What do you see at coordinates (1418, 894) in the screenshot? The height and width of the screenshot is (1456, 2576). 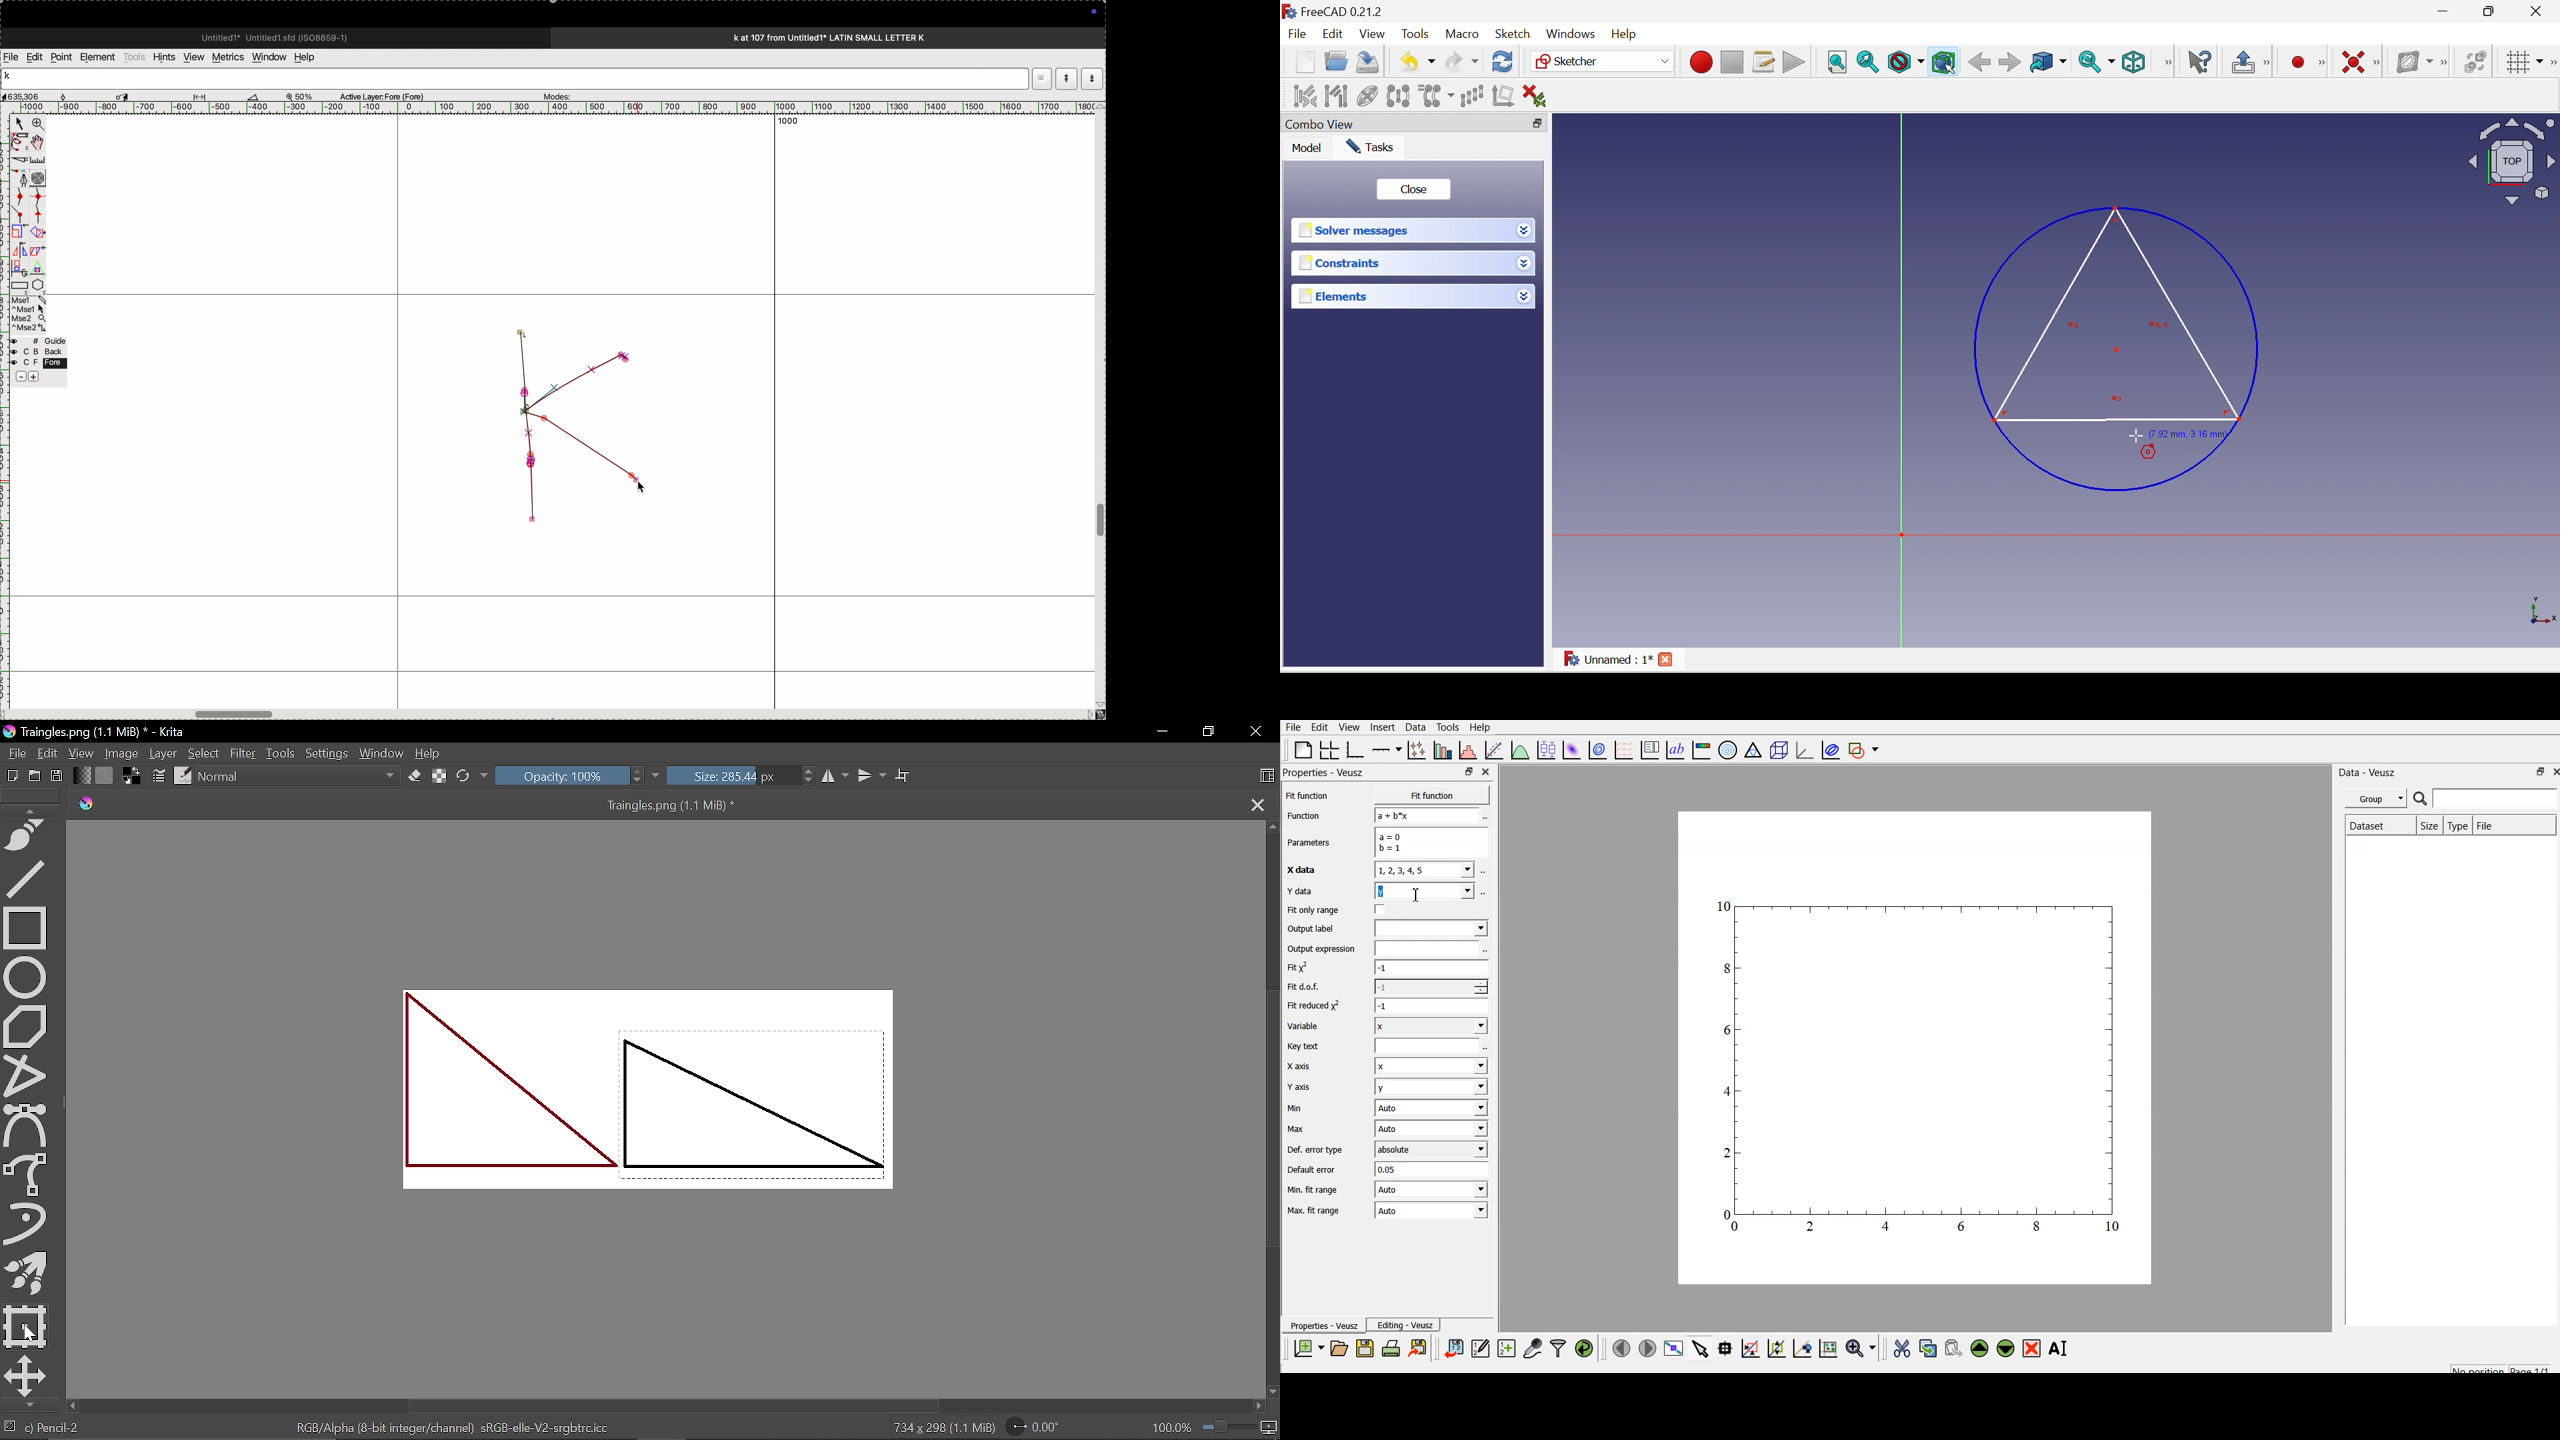 I see `cursor` at bounding box center [1418, 894].